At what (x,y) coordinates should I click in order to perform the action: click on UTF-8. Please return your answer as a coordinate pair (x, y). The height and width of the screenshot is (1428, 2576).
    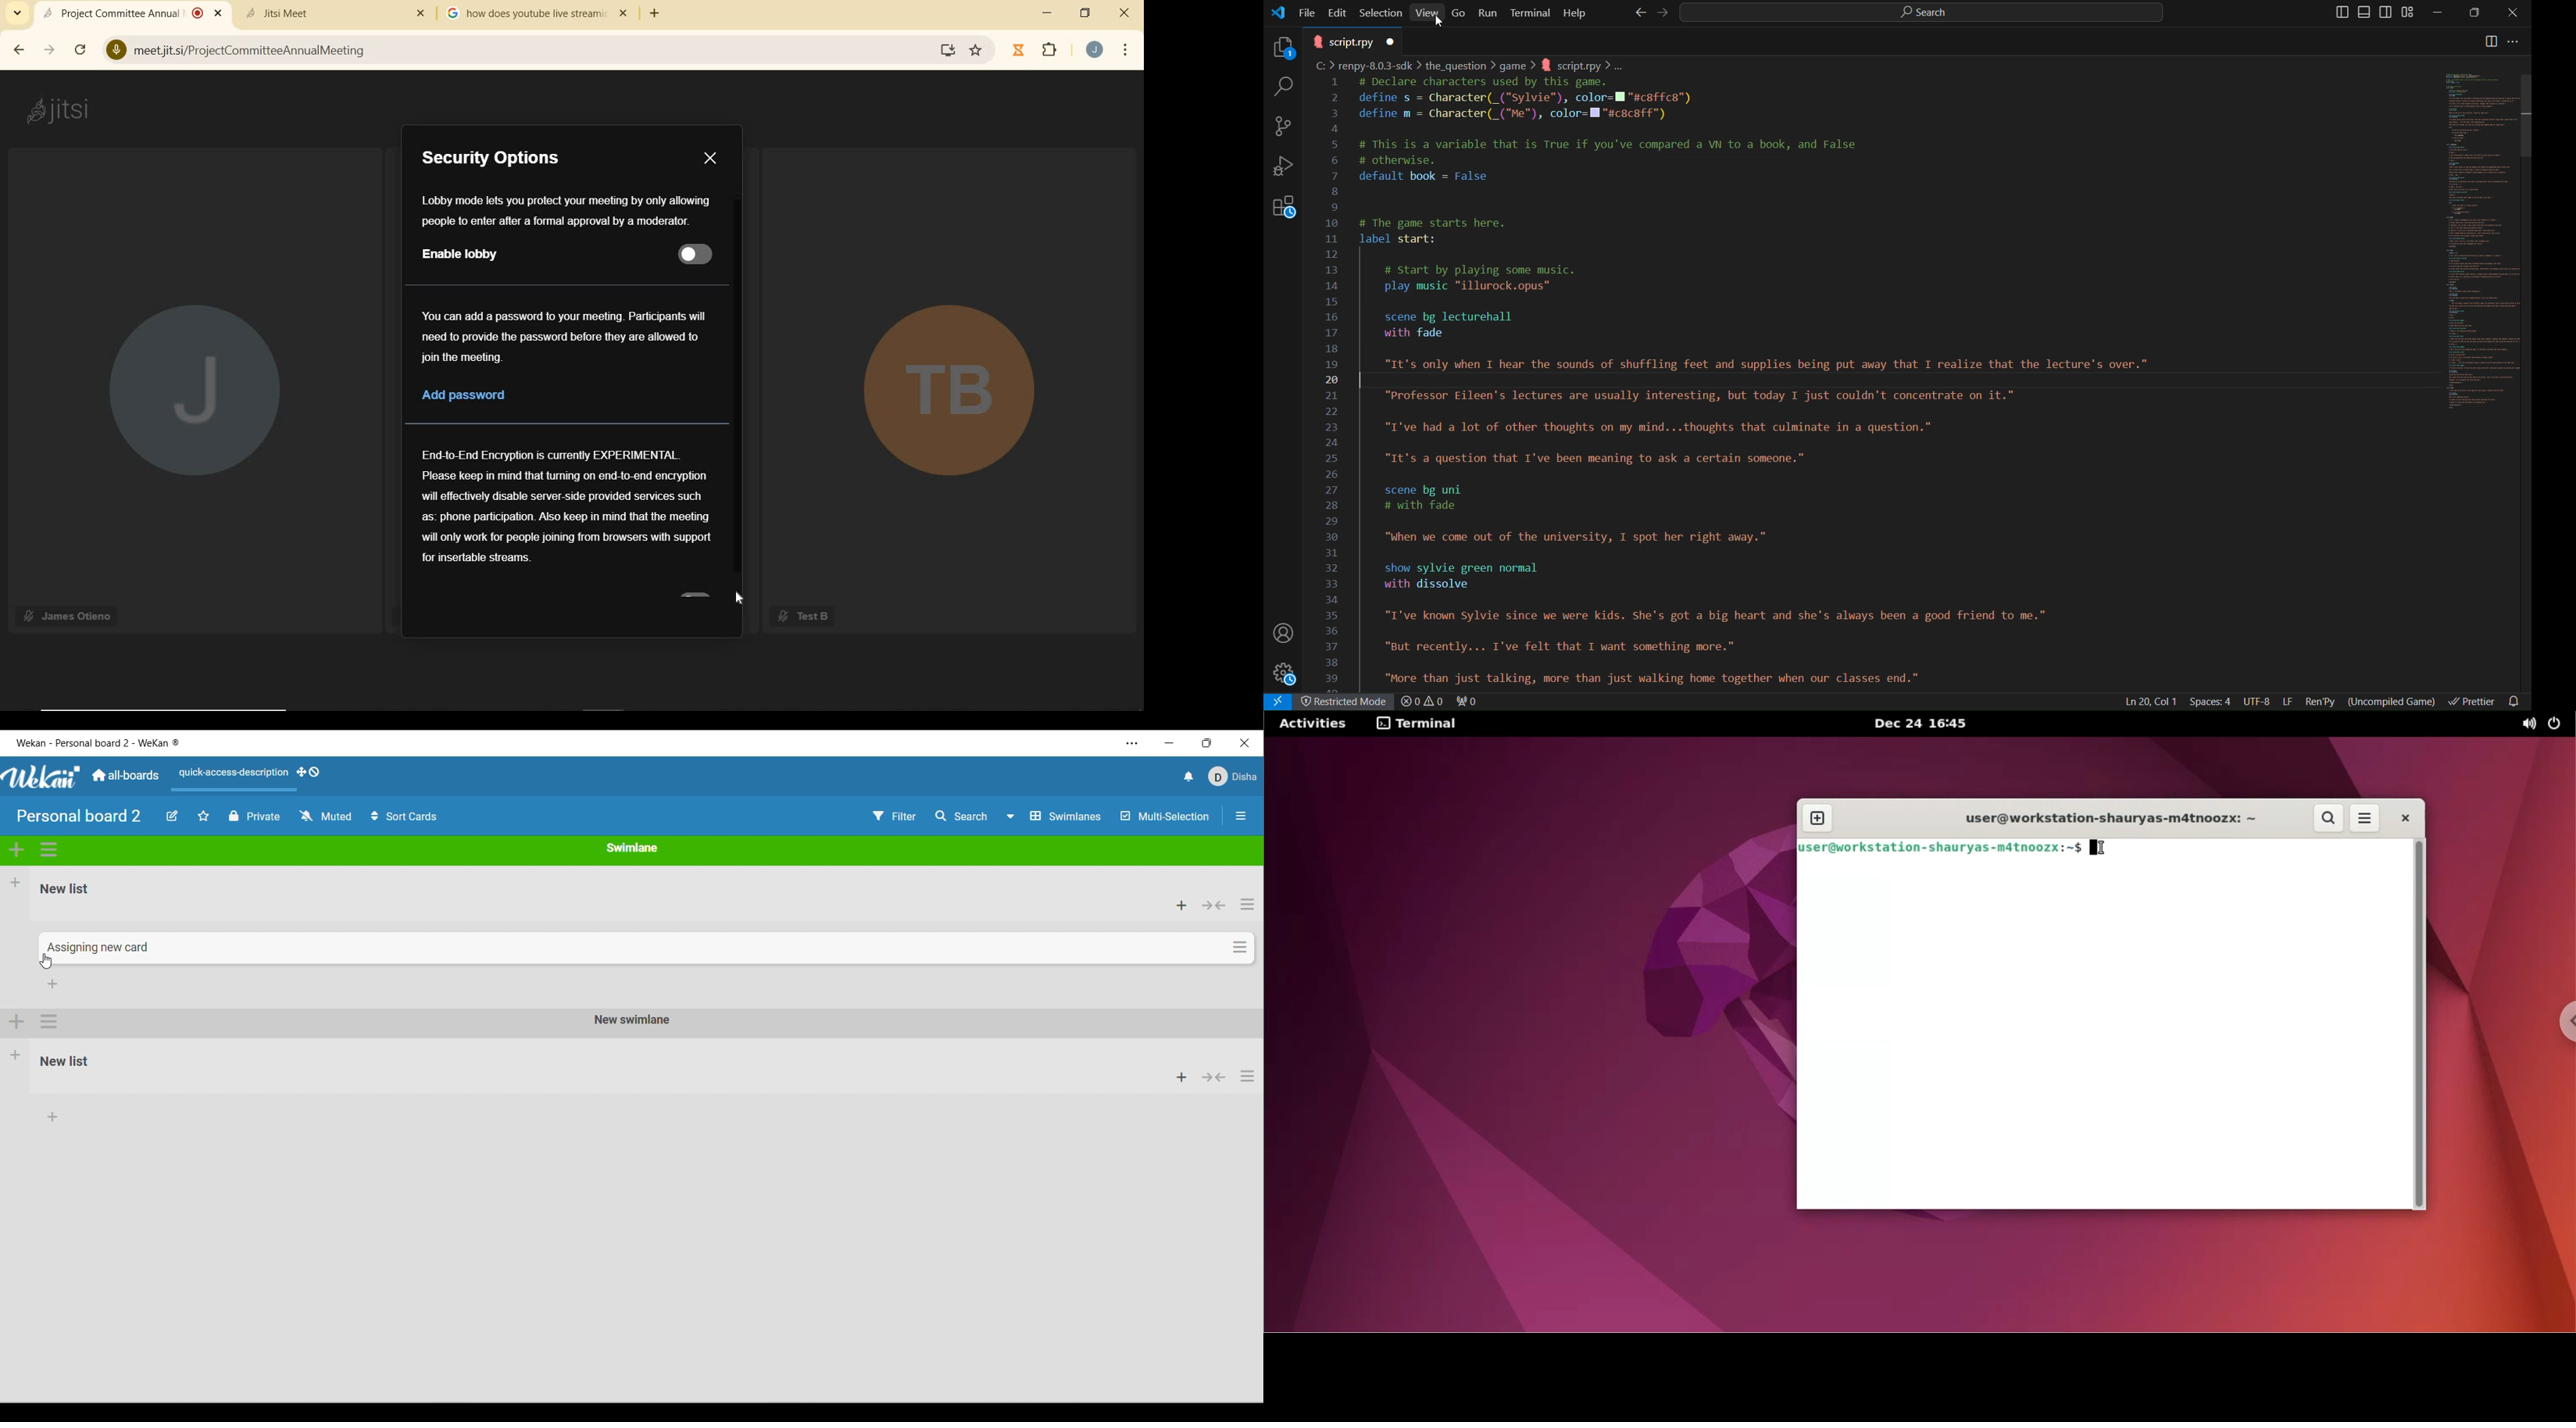
    Looking at the image, I should click on (2257, 702).